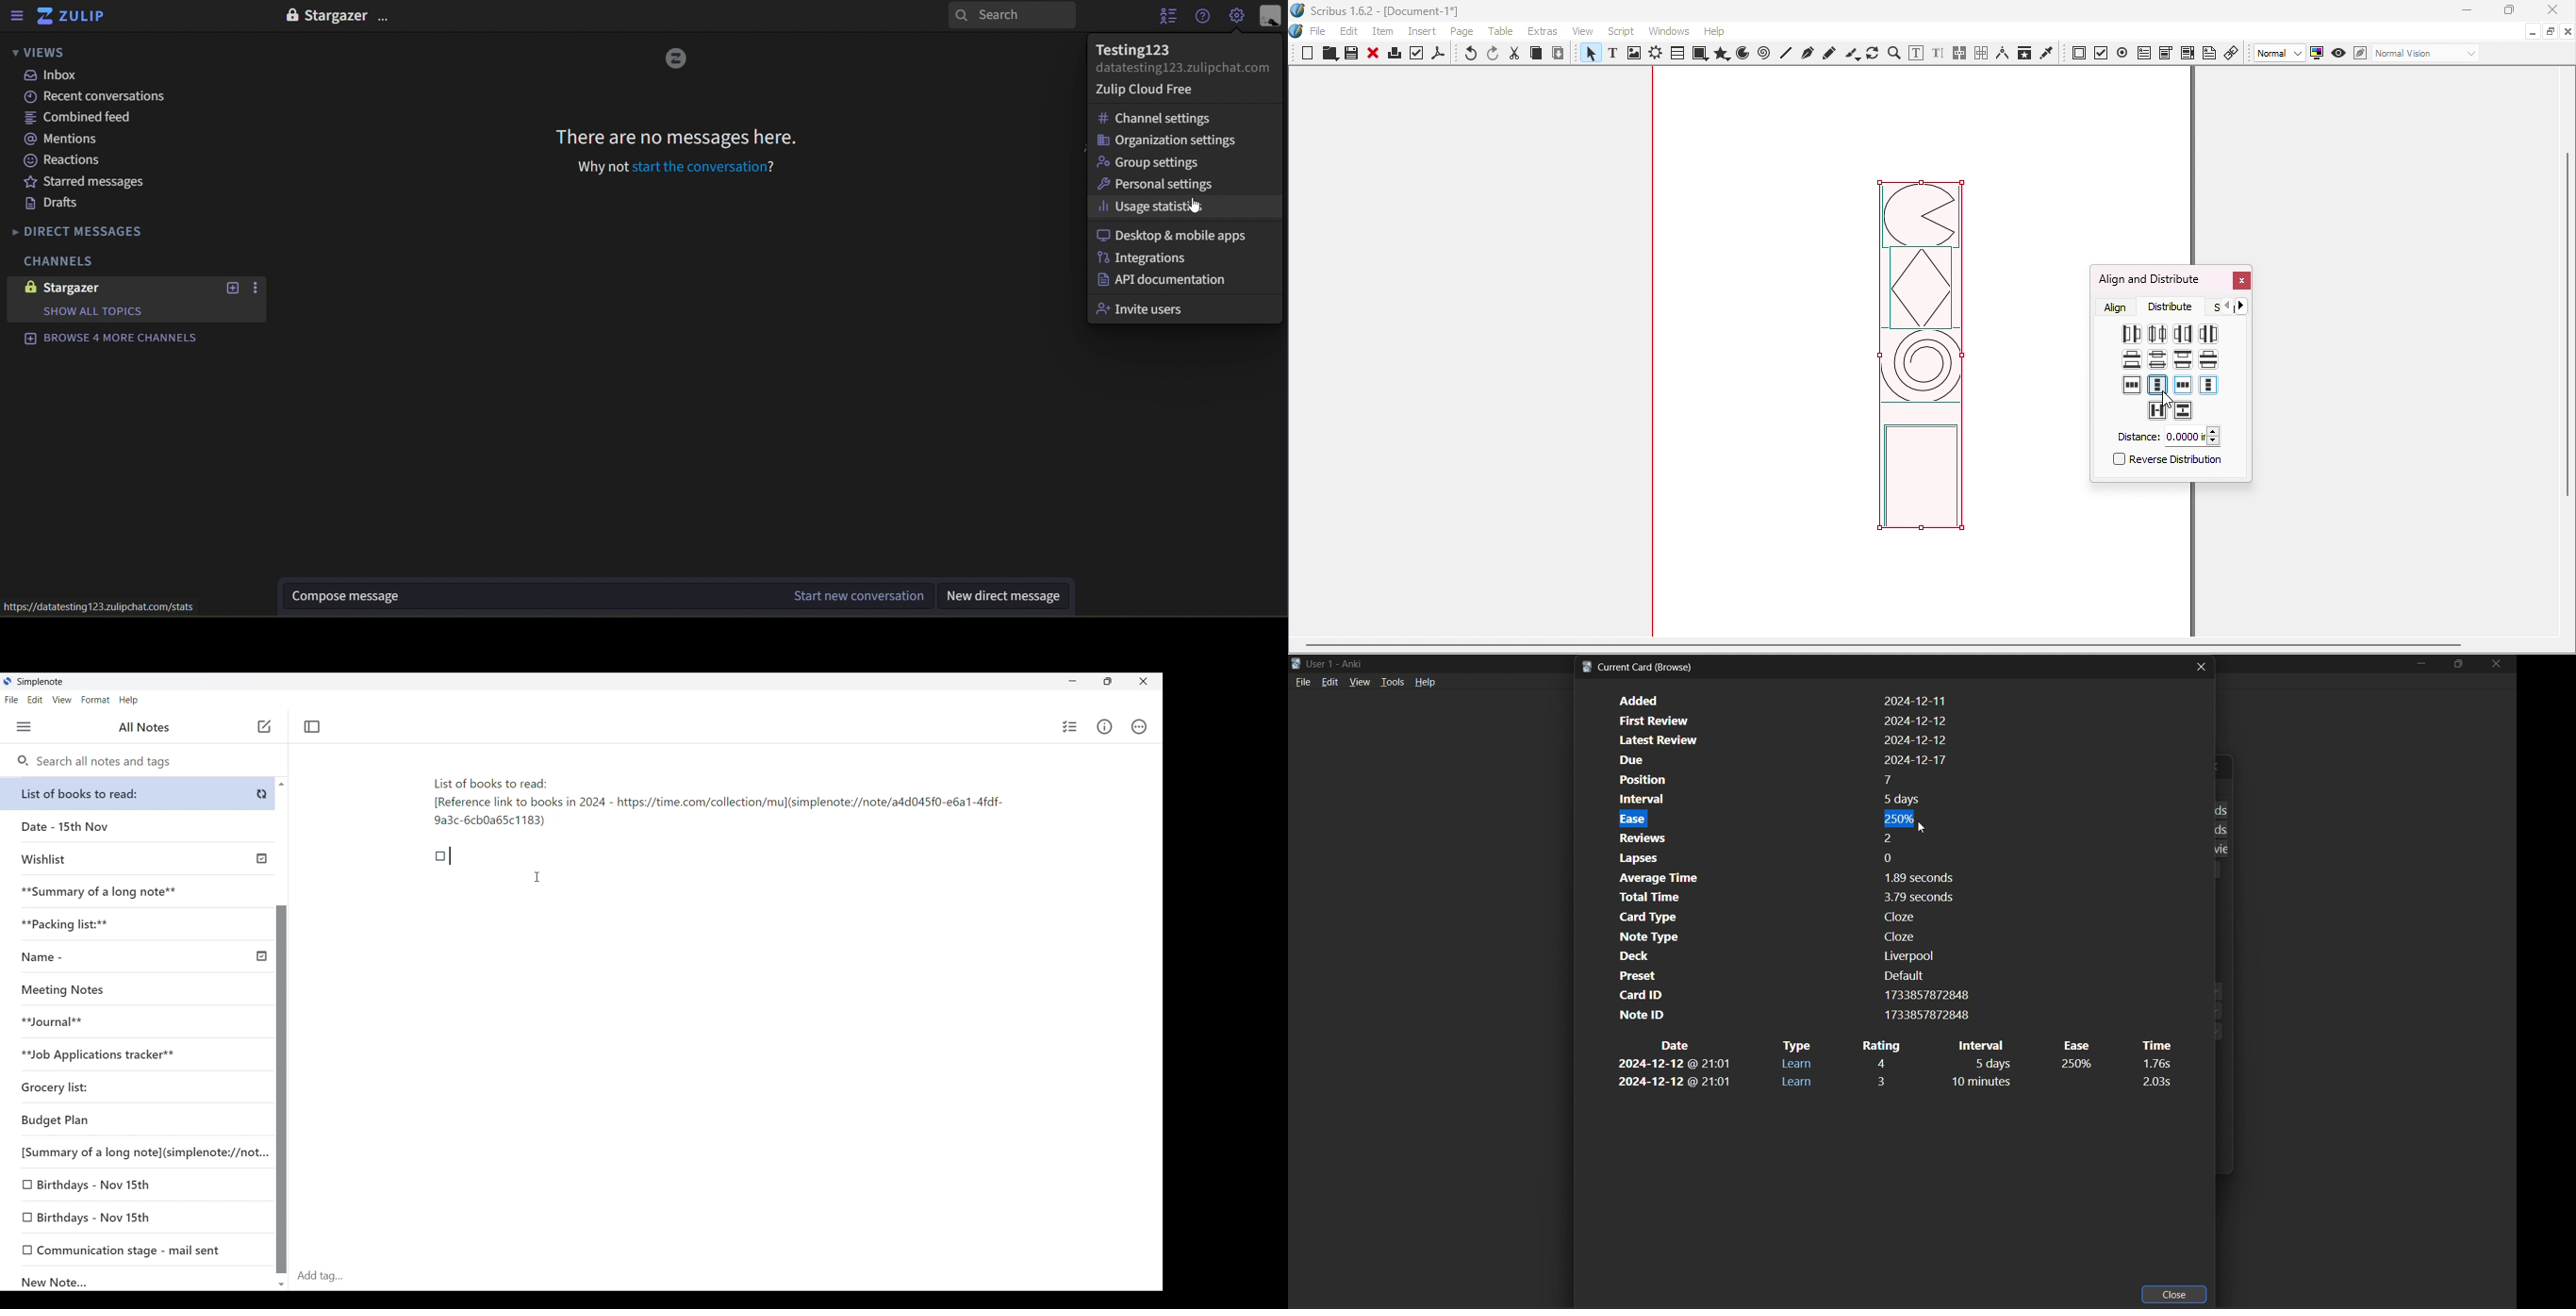 The height and width of the screenshot is (1316, 2576). I want to click on Undo, so click(1472, 55).